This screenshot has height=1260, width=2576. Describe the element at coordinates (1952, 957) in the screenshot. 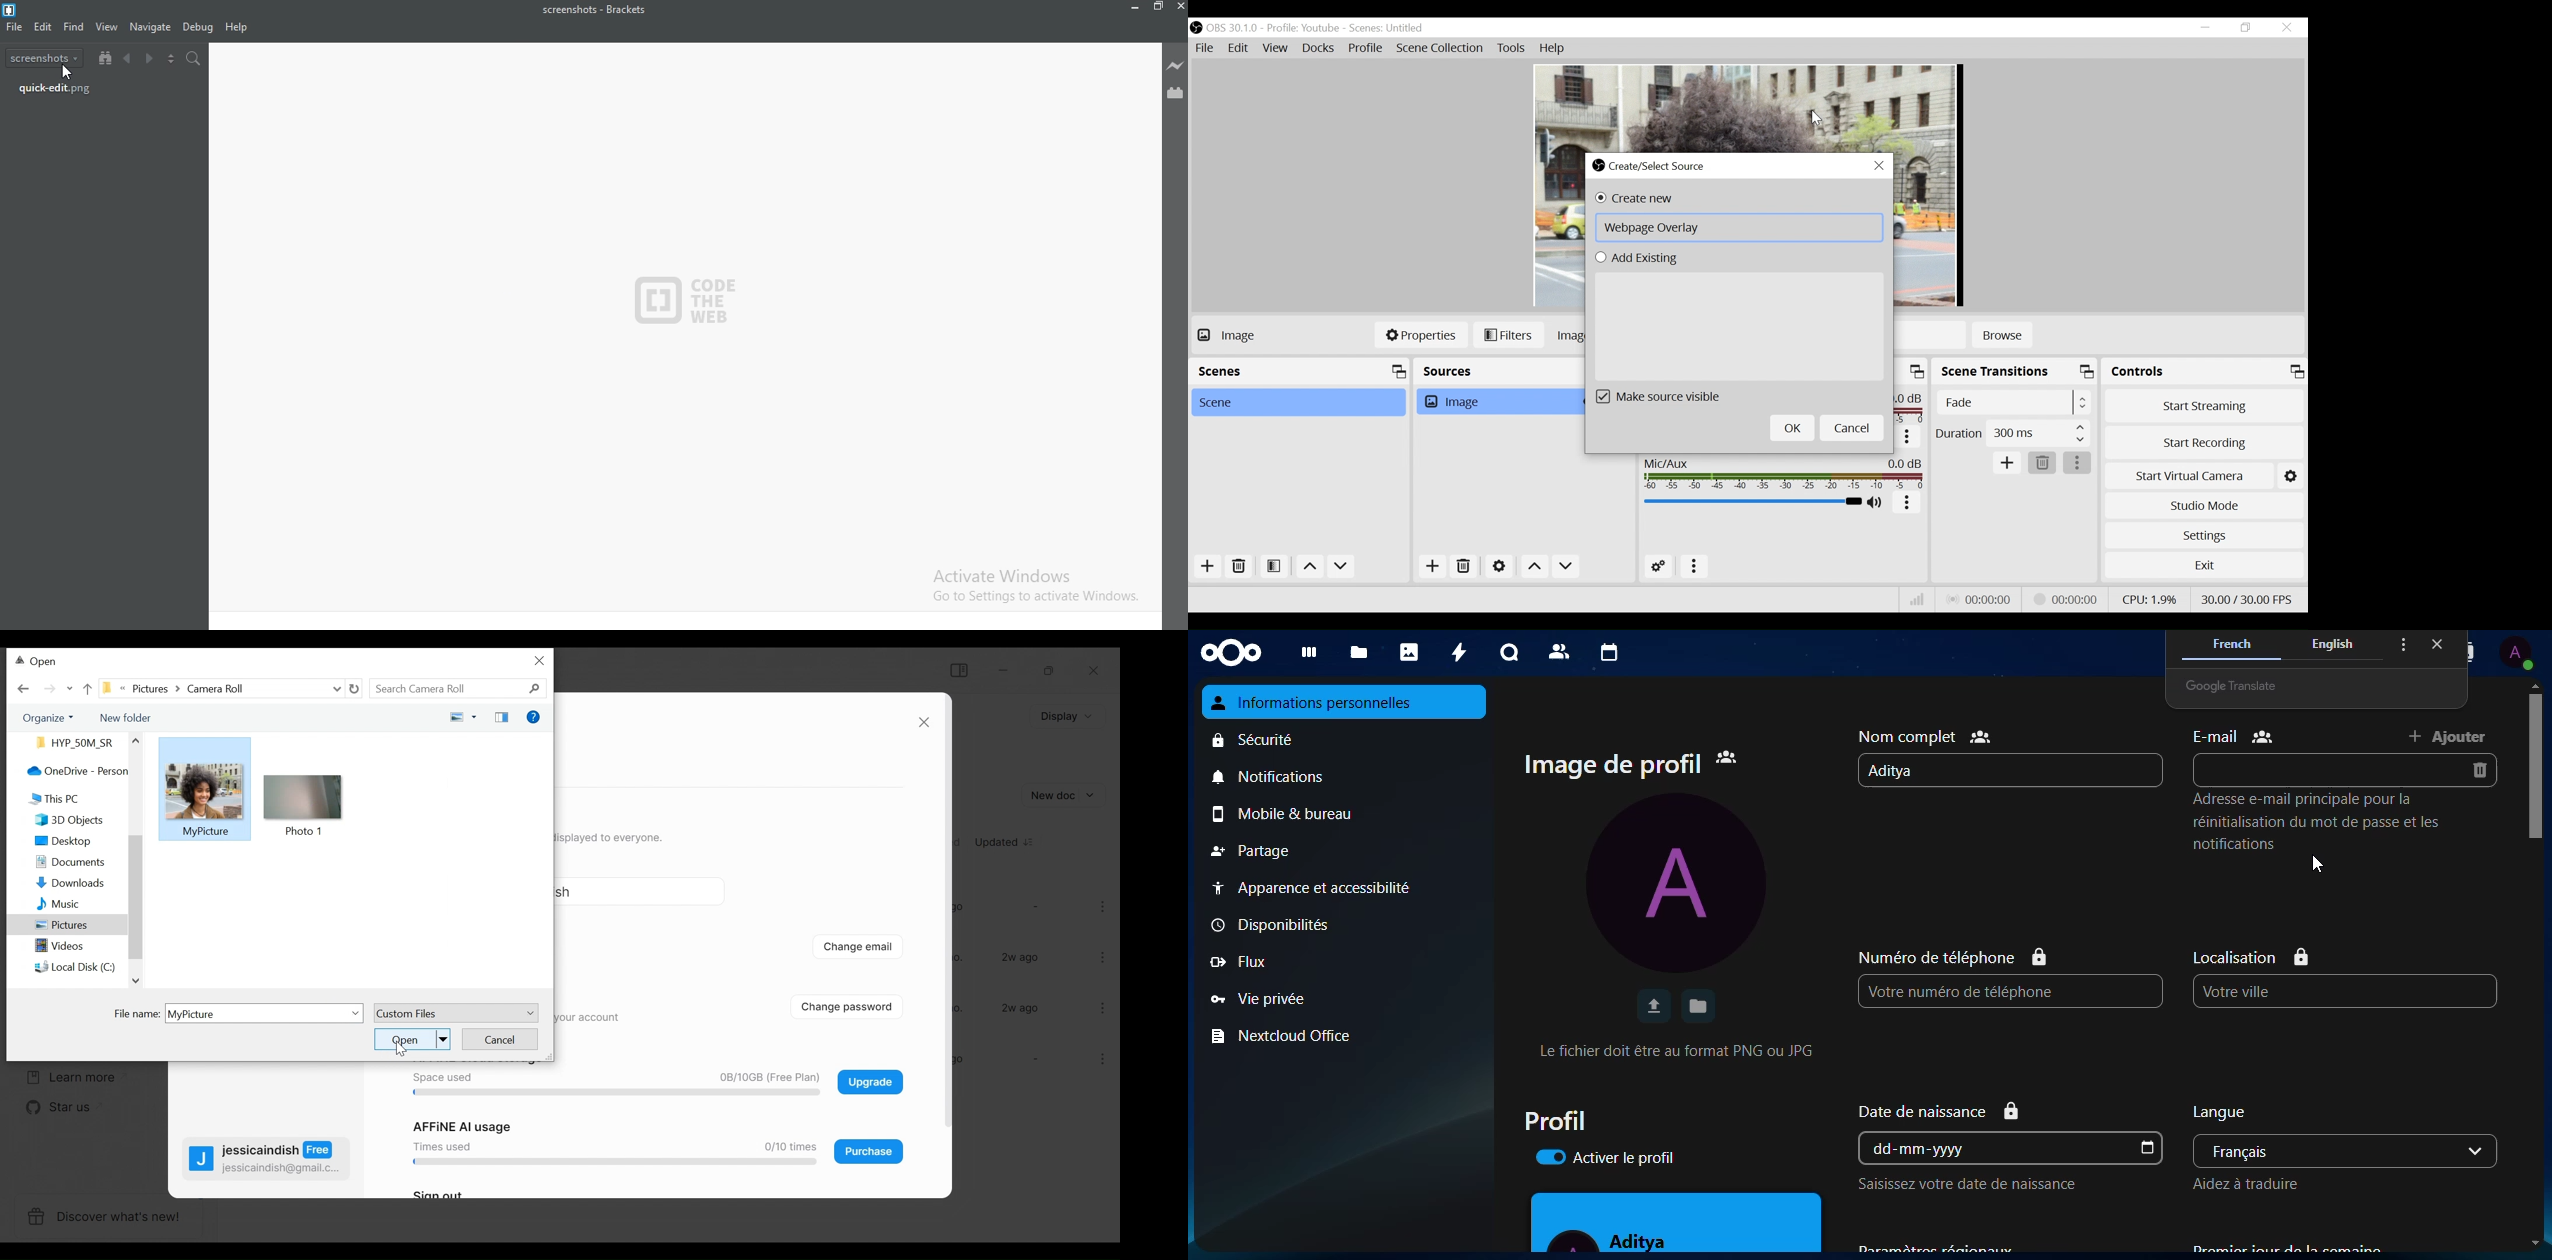

I see `Numero de telephone` at that location.